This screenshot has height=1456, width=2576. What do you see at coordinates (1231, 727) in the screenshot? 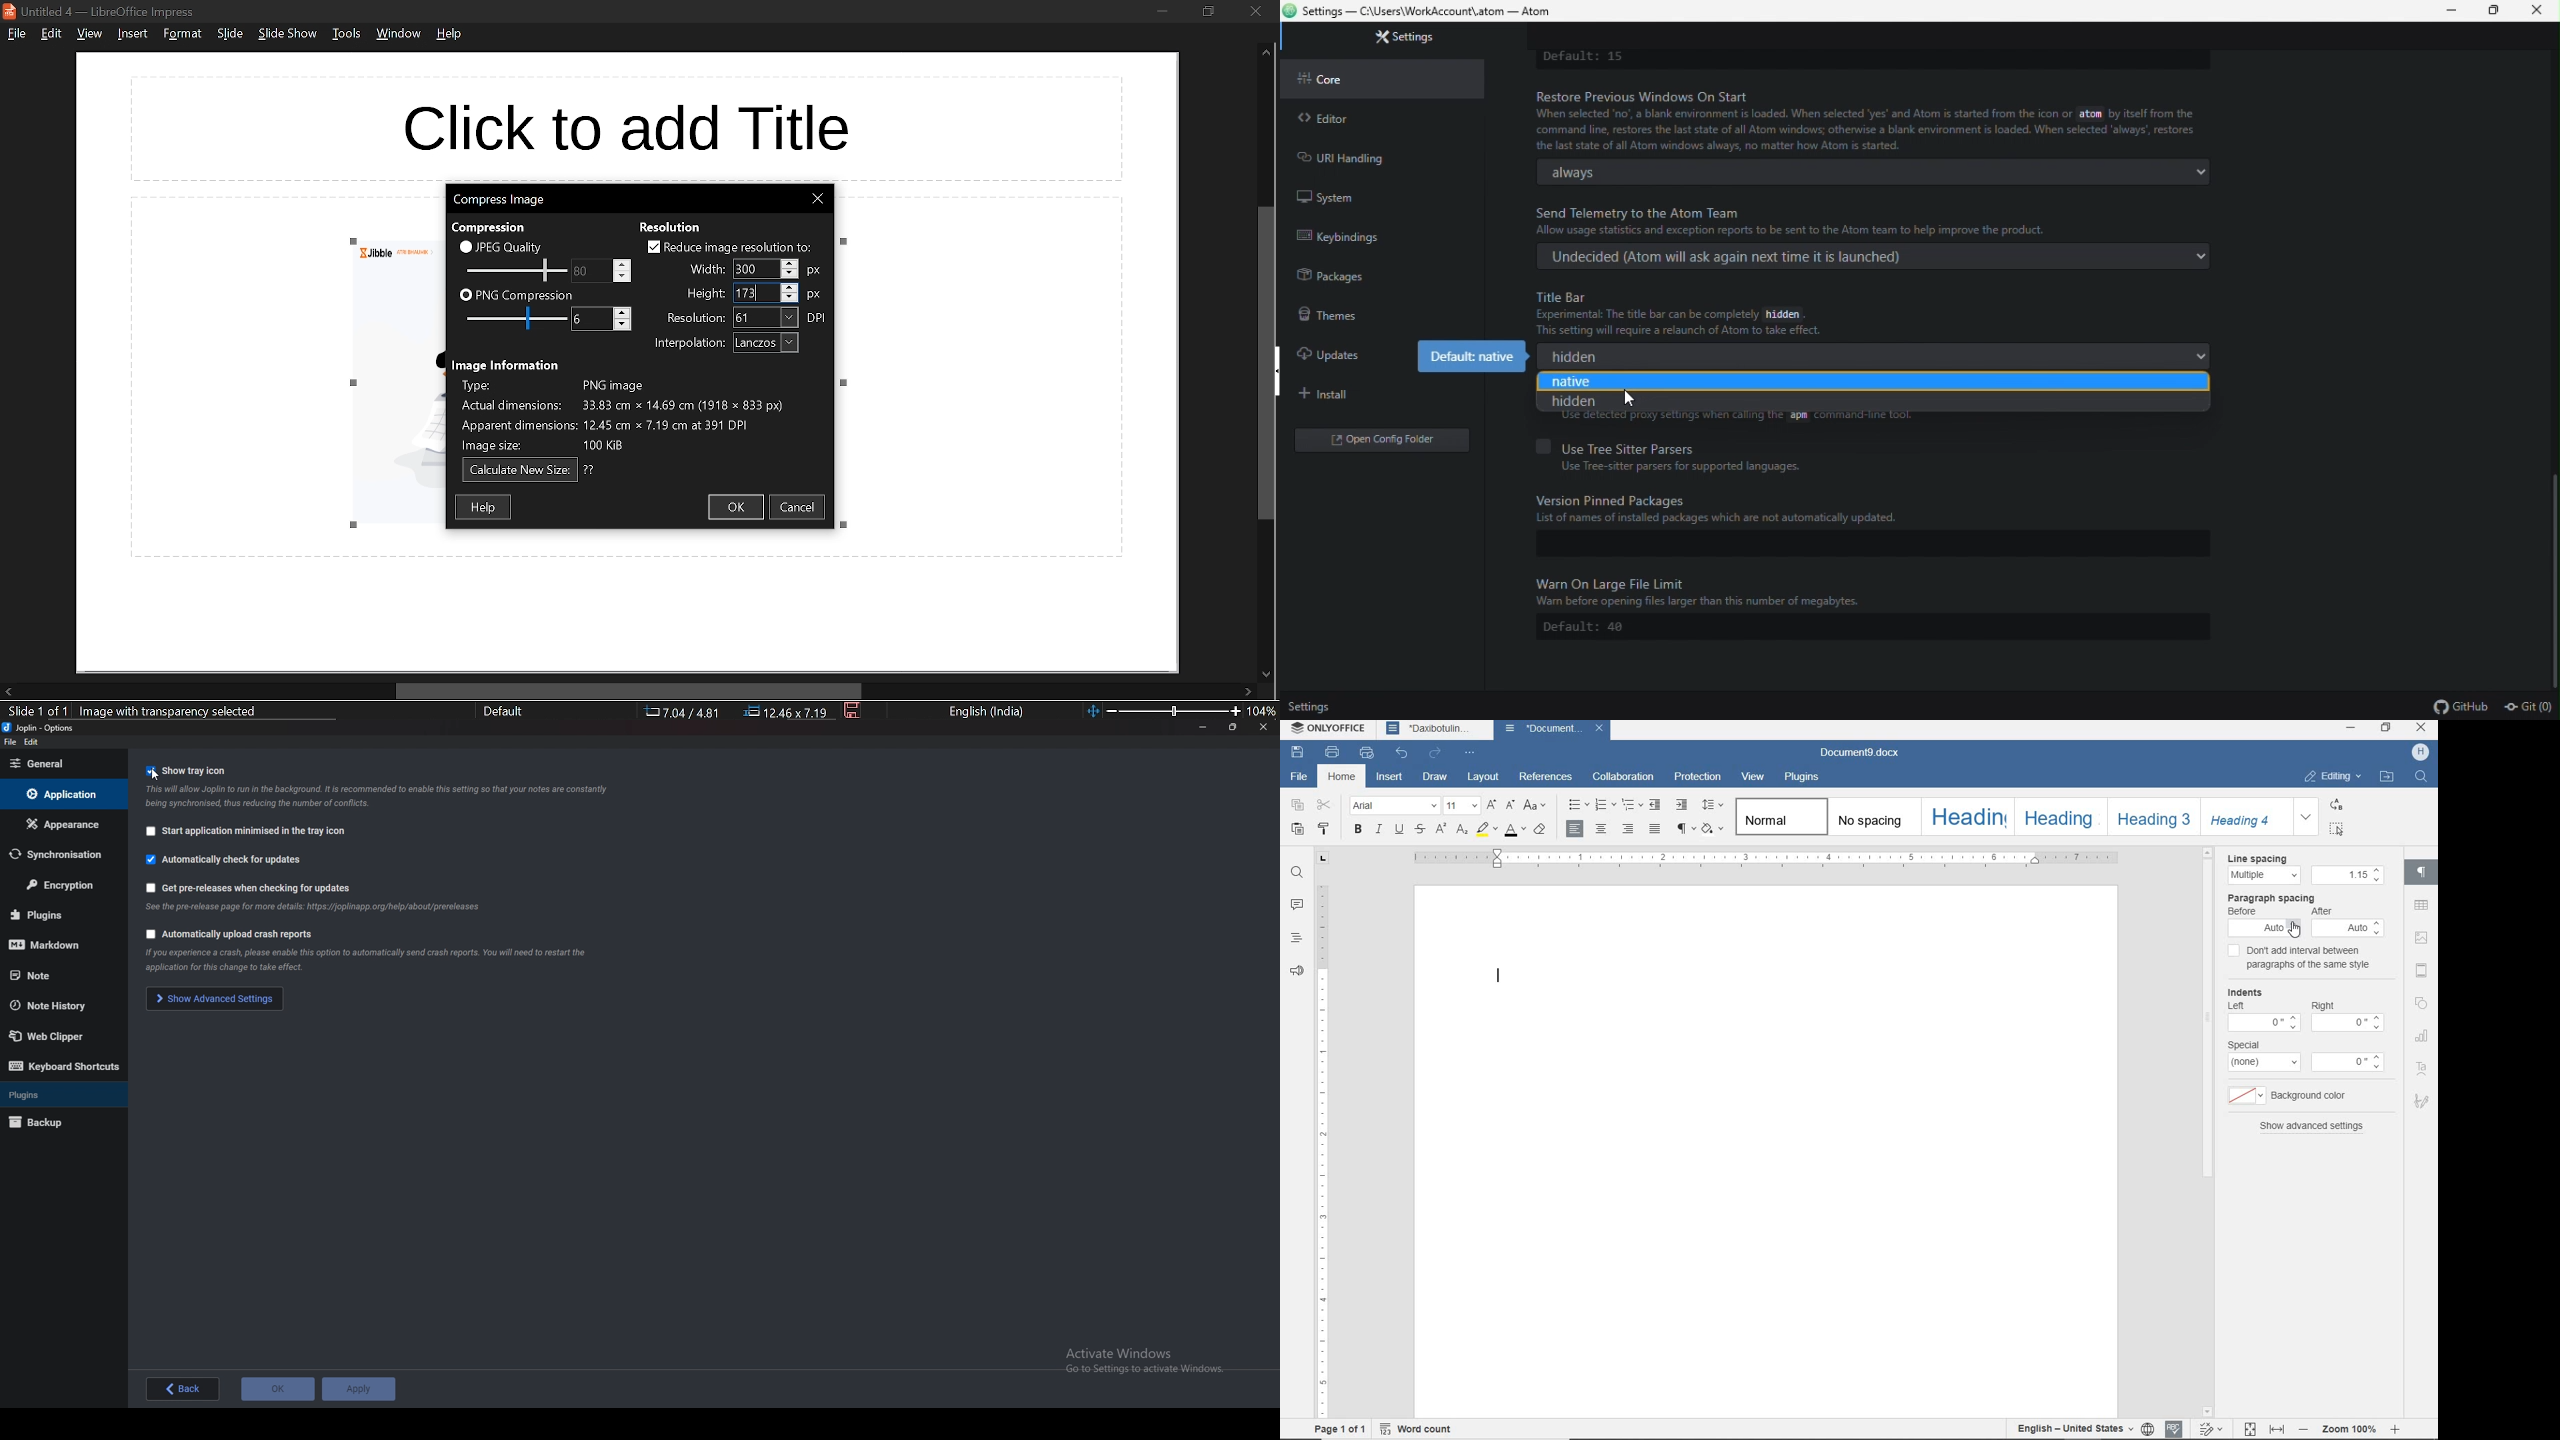
I see `Resize` at bounding box center [1231, 727].